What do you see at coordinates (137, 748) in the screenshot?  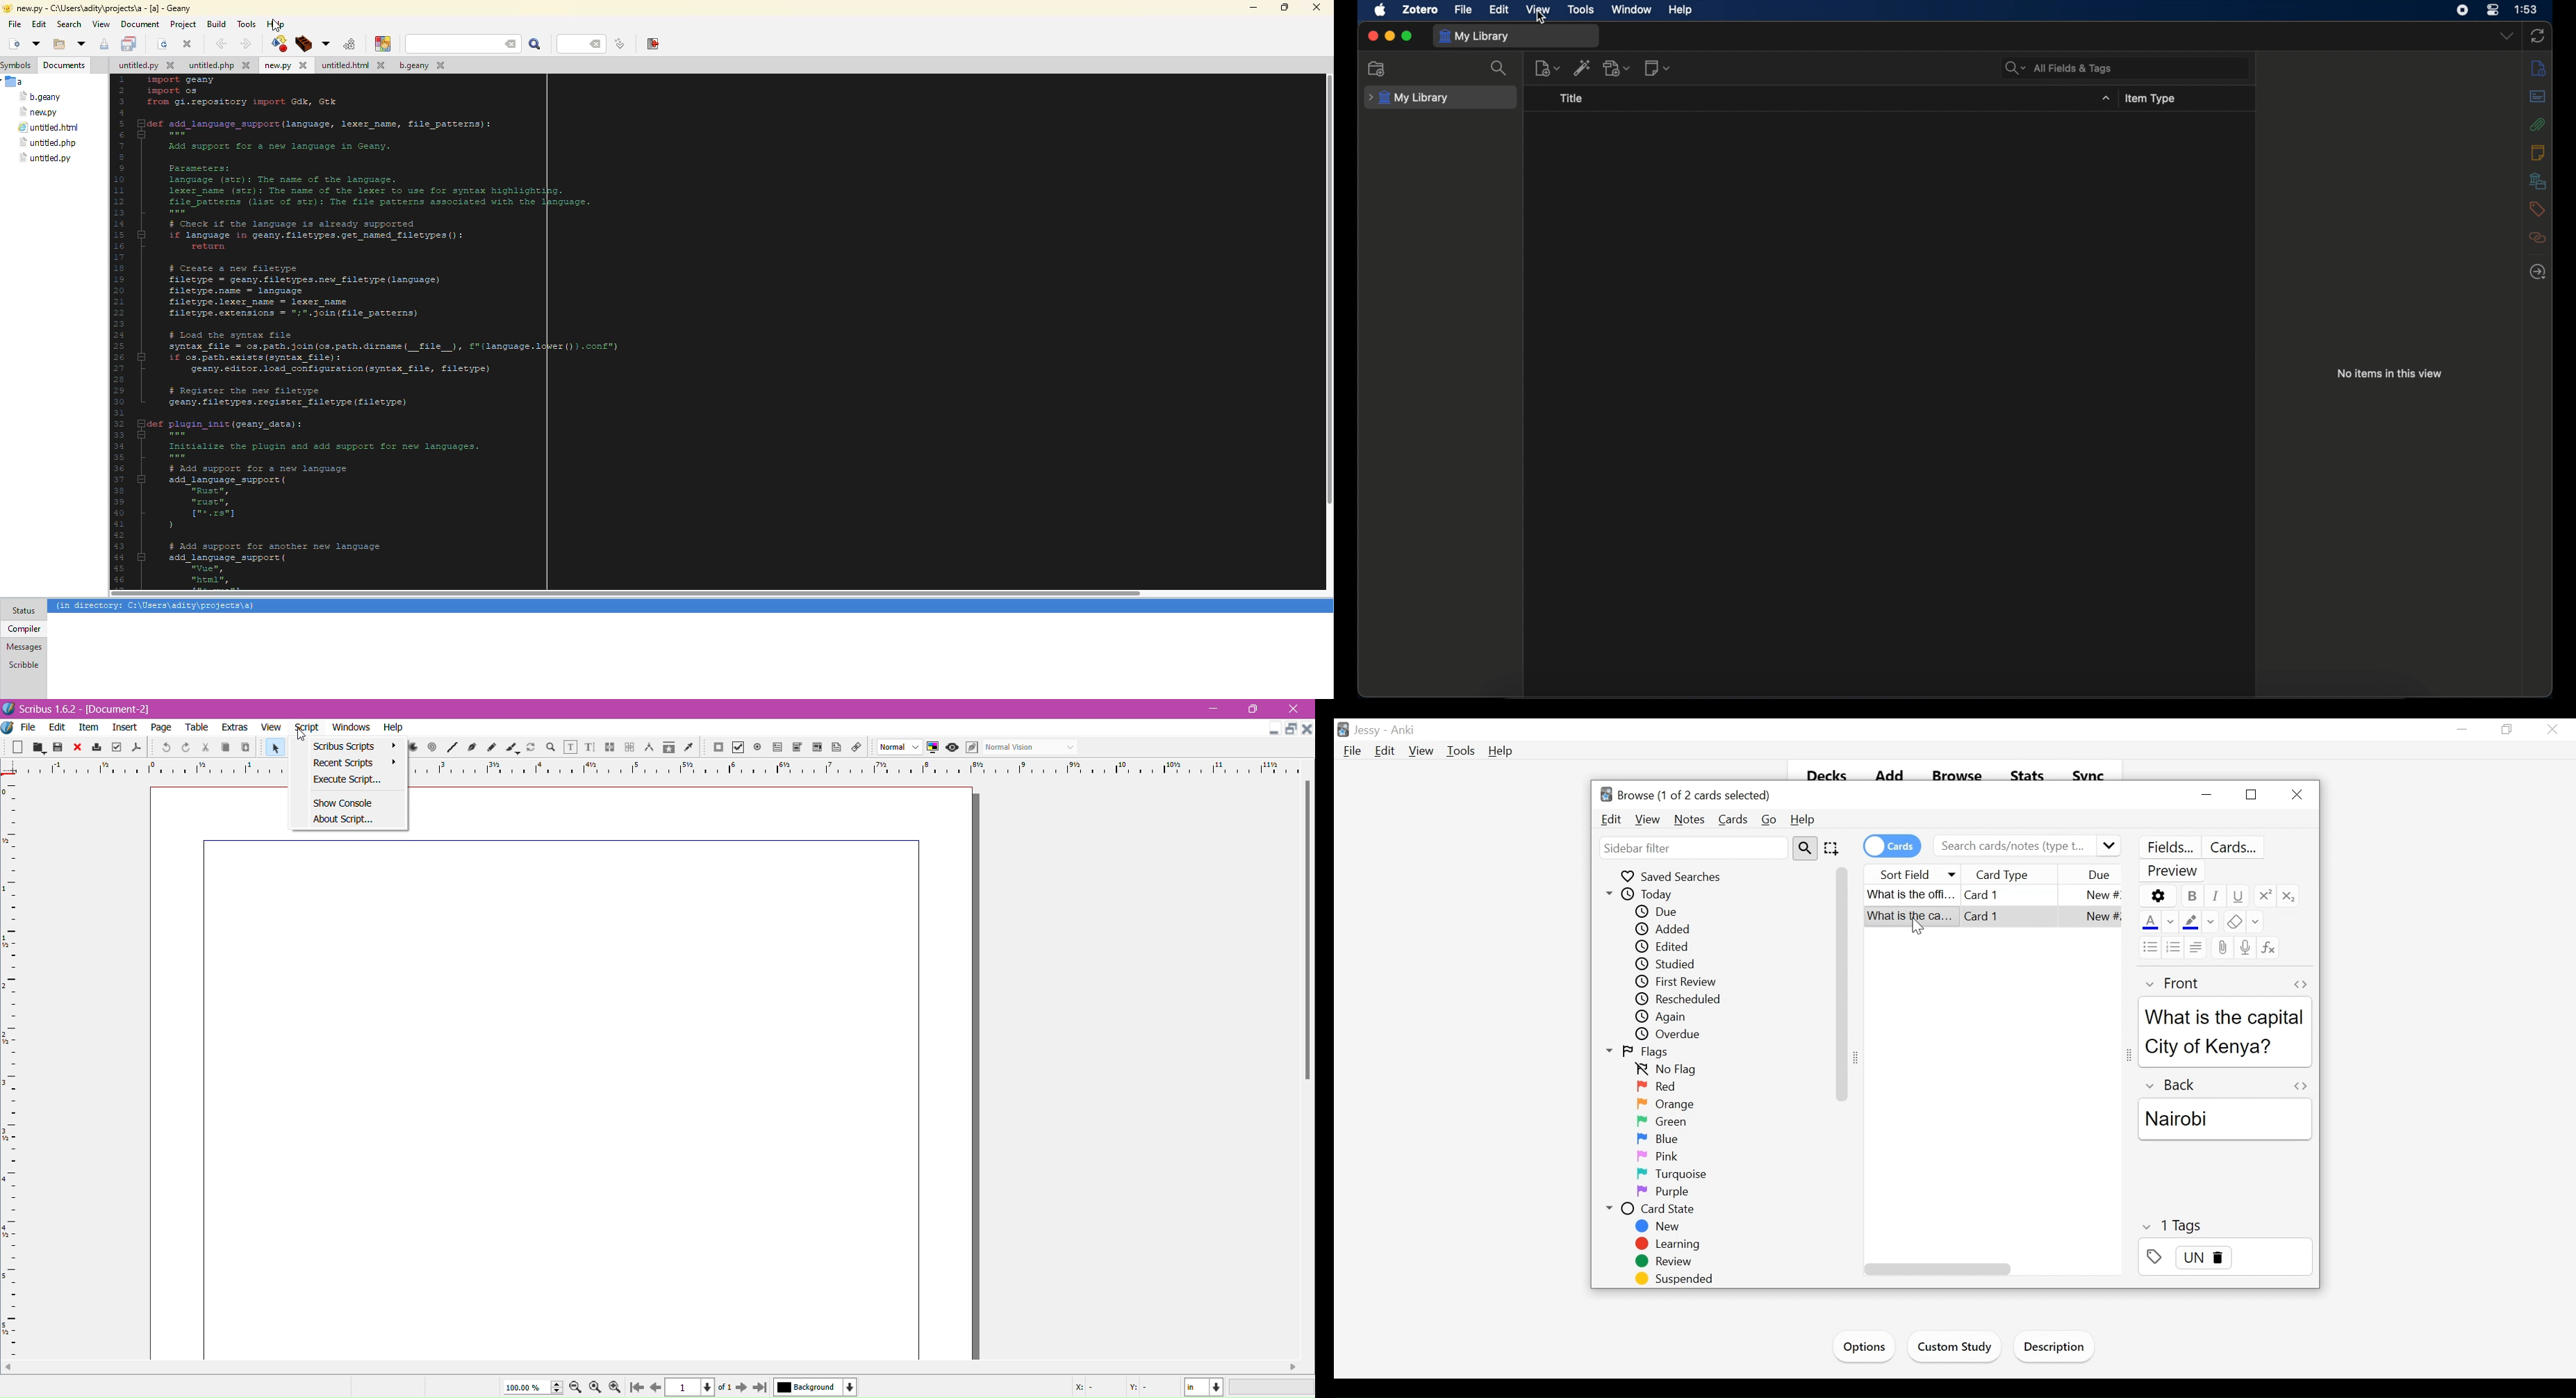 I see `Save as PDF` at bounding box center [137, 748].